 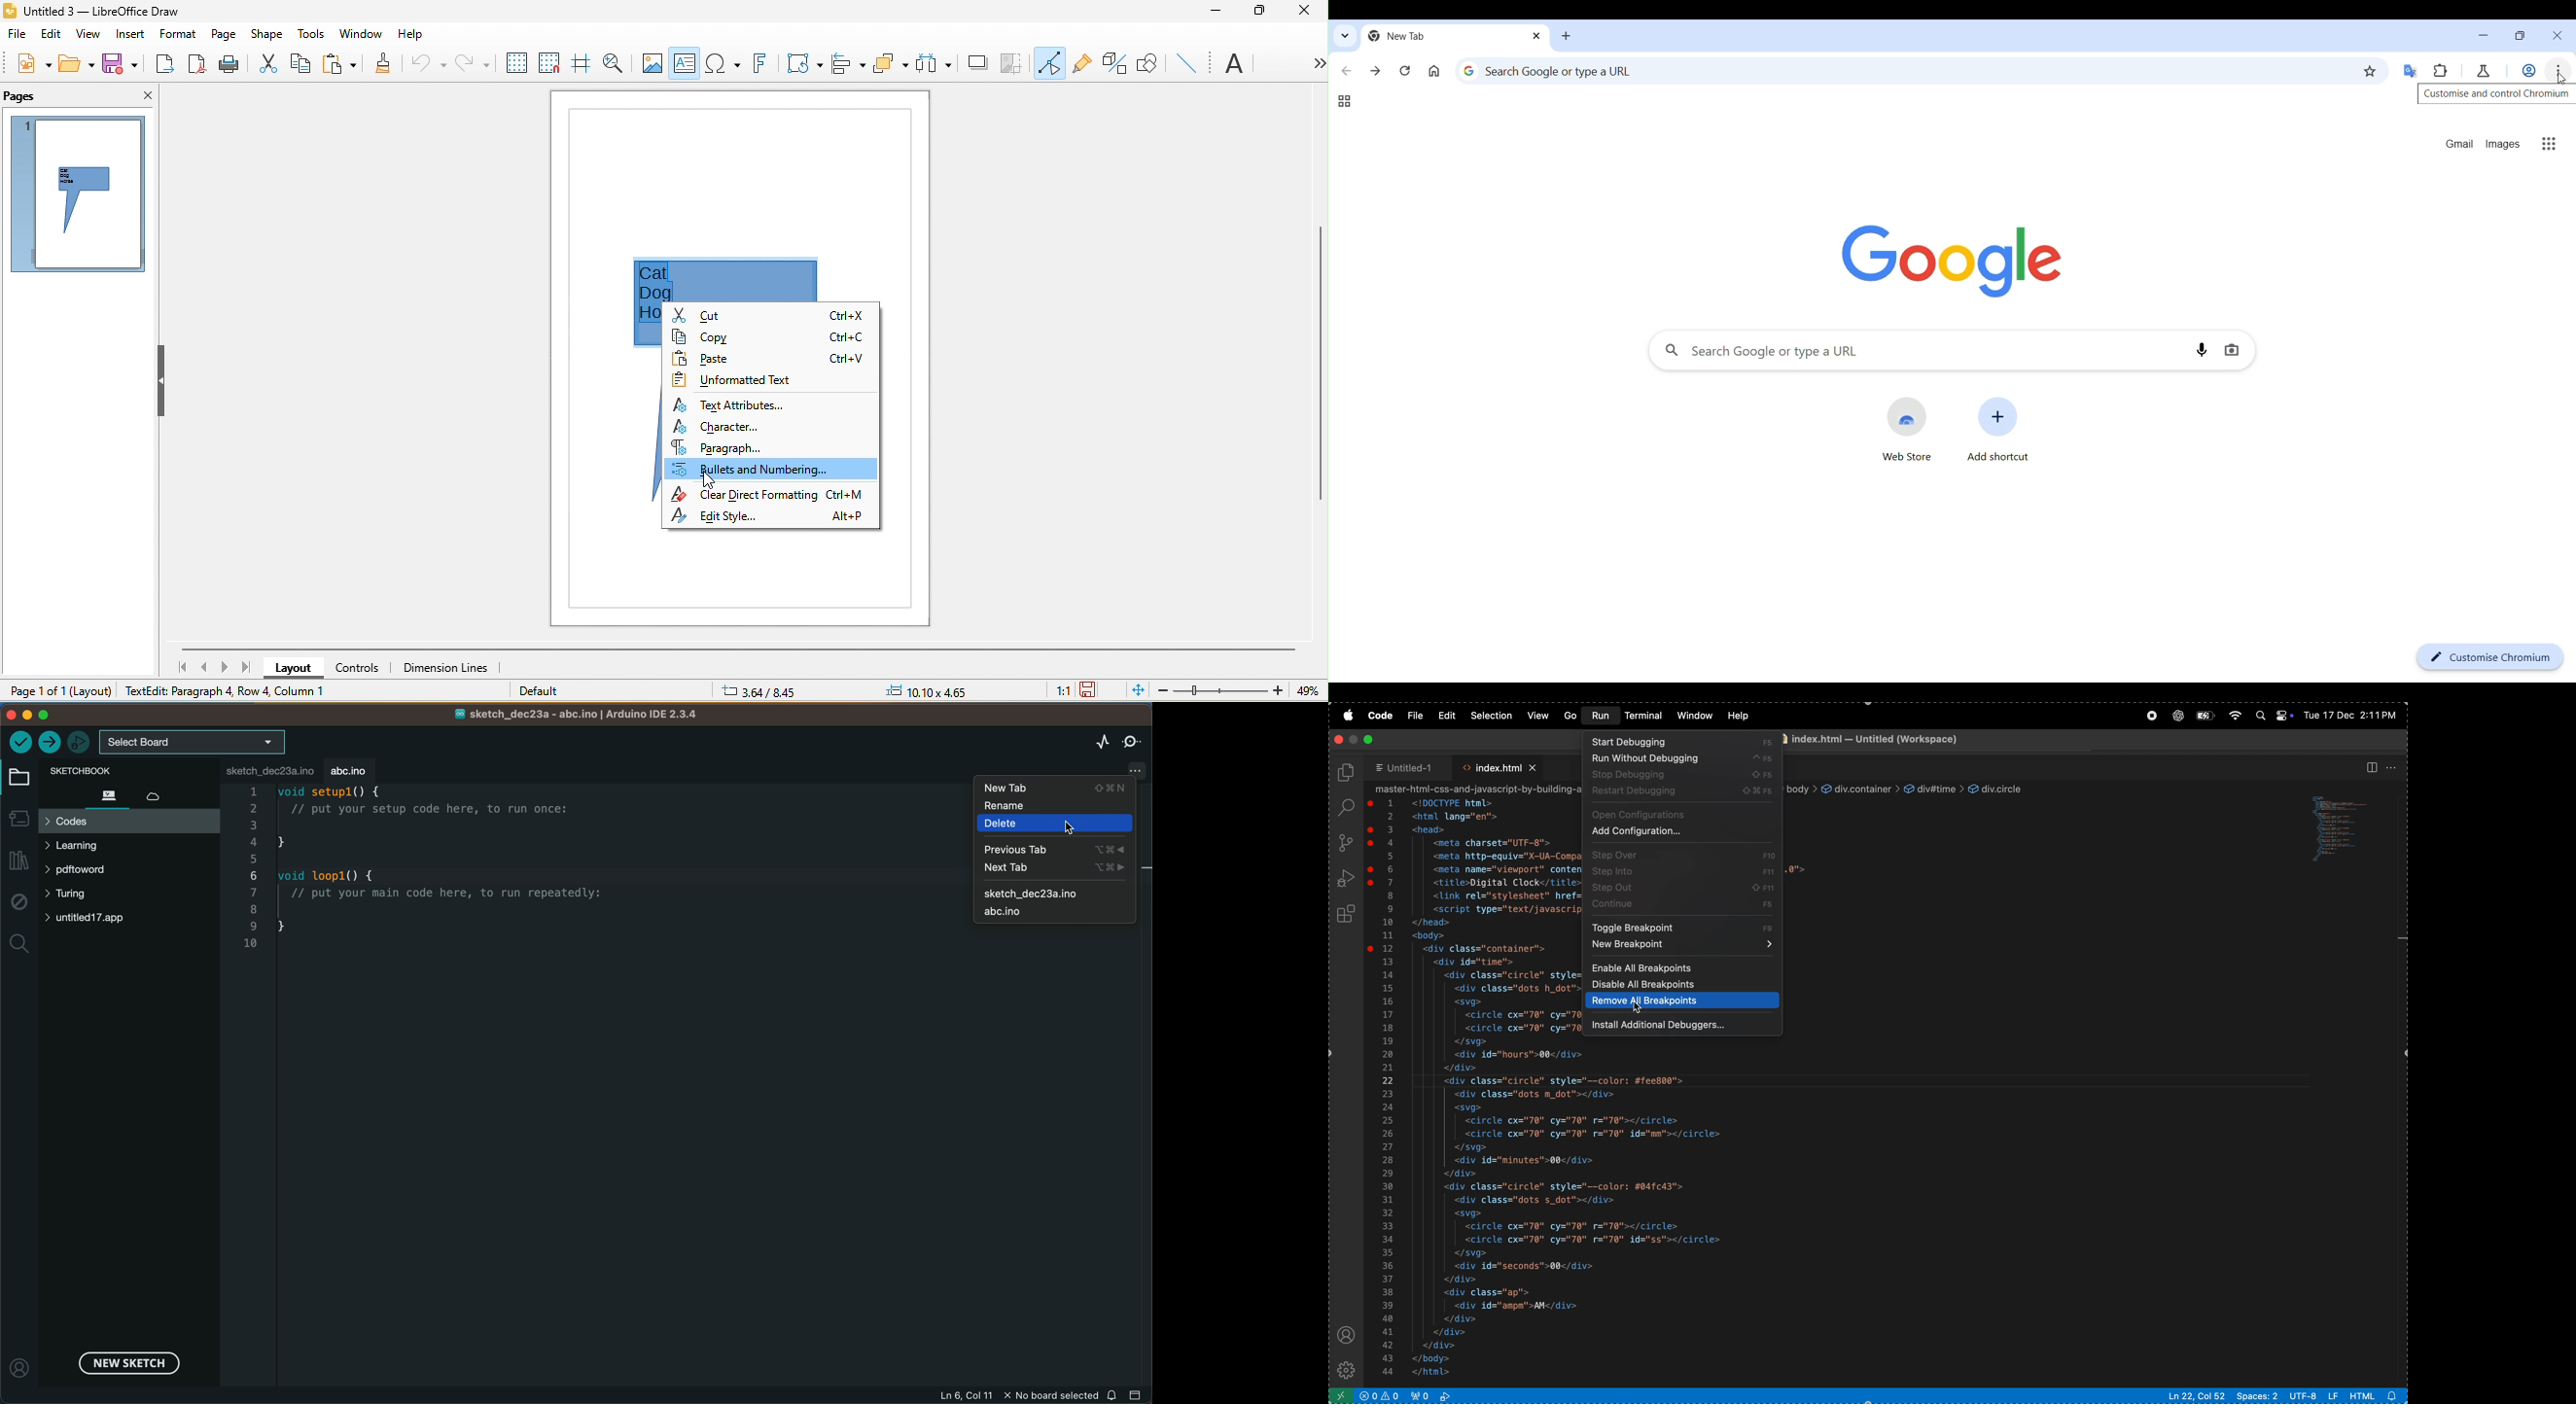 What do you see at coordinates (2520, 35) in the screenshot?
I see `Show interface in smaller tab` at bounding box center [2520, 35].